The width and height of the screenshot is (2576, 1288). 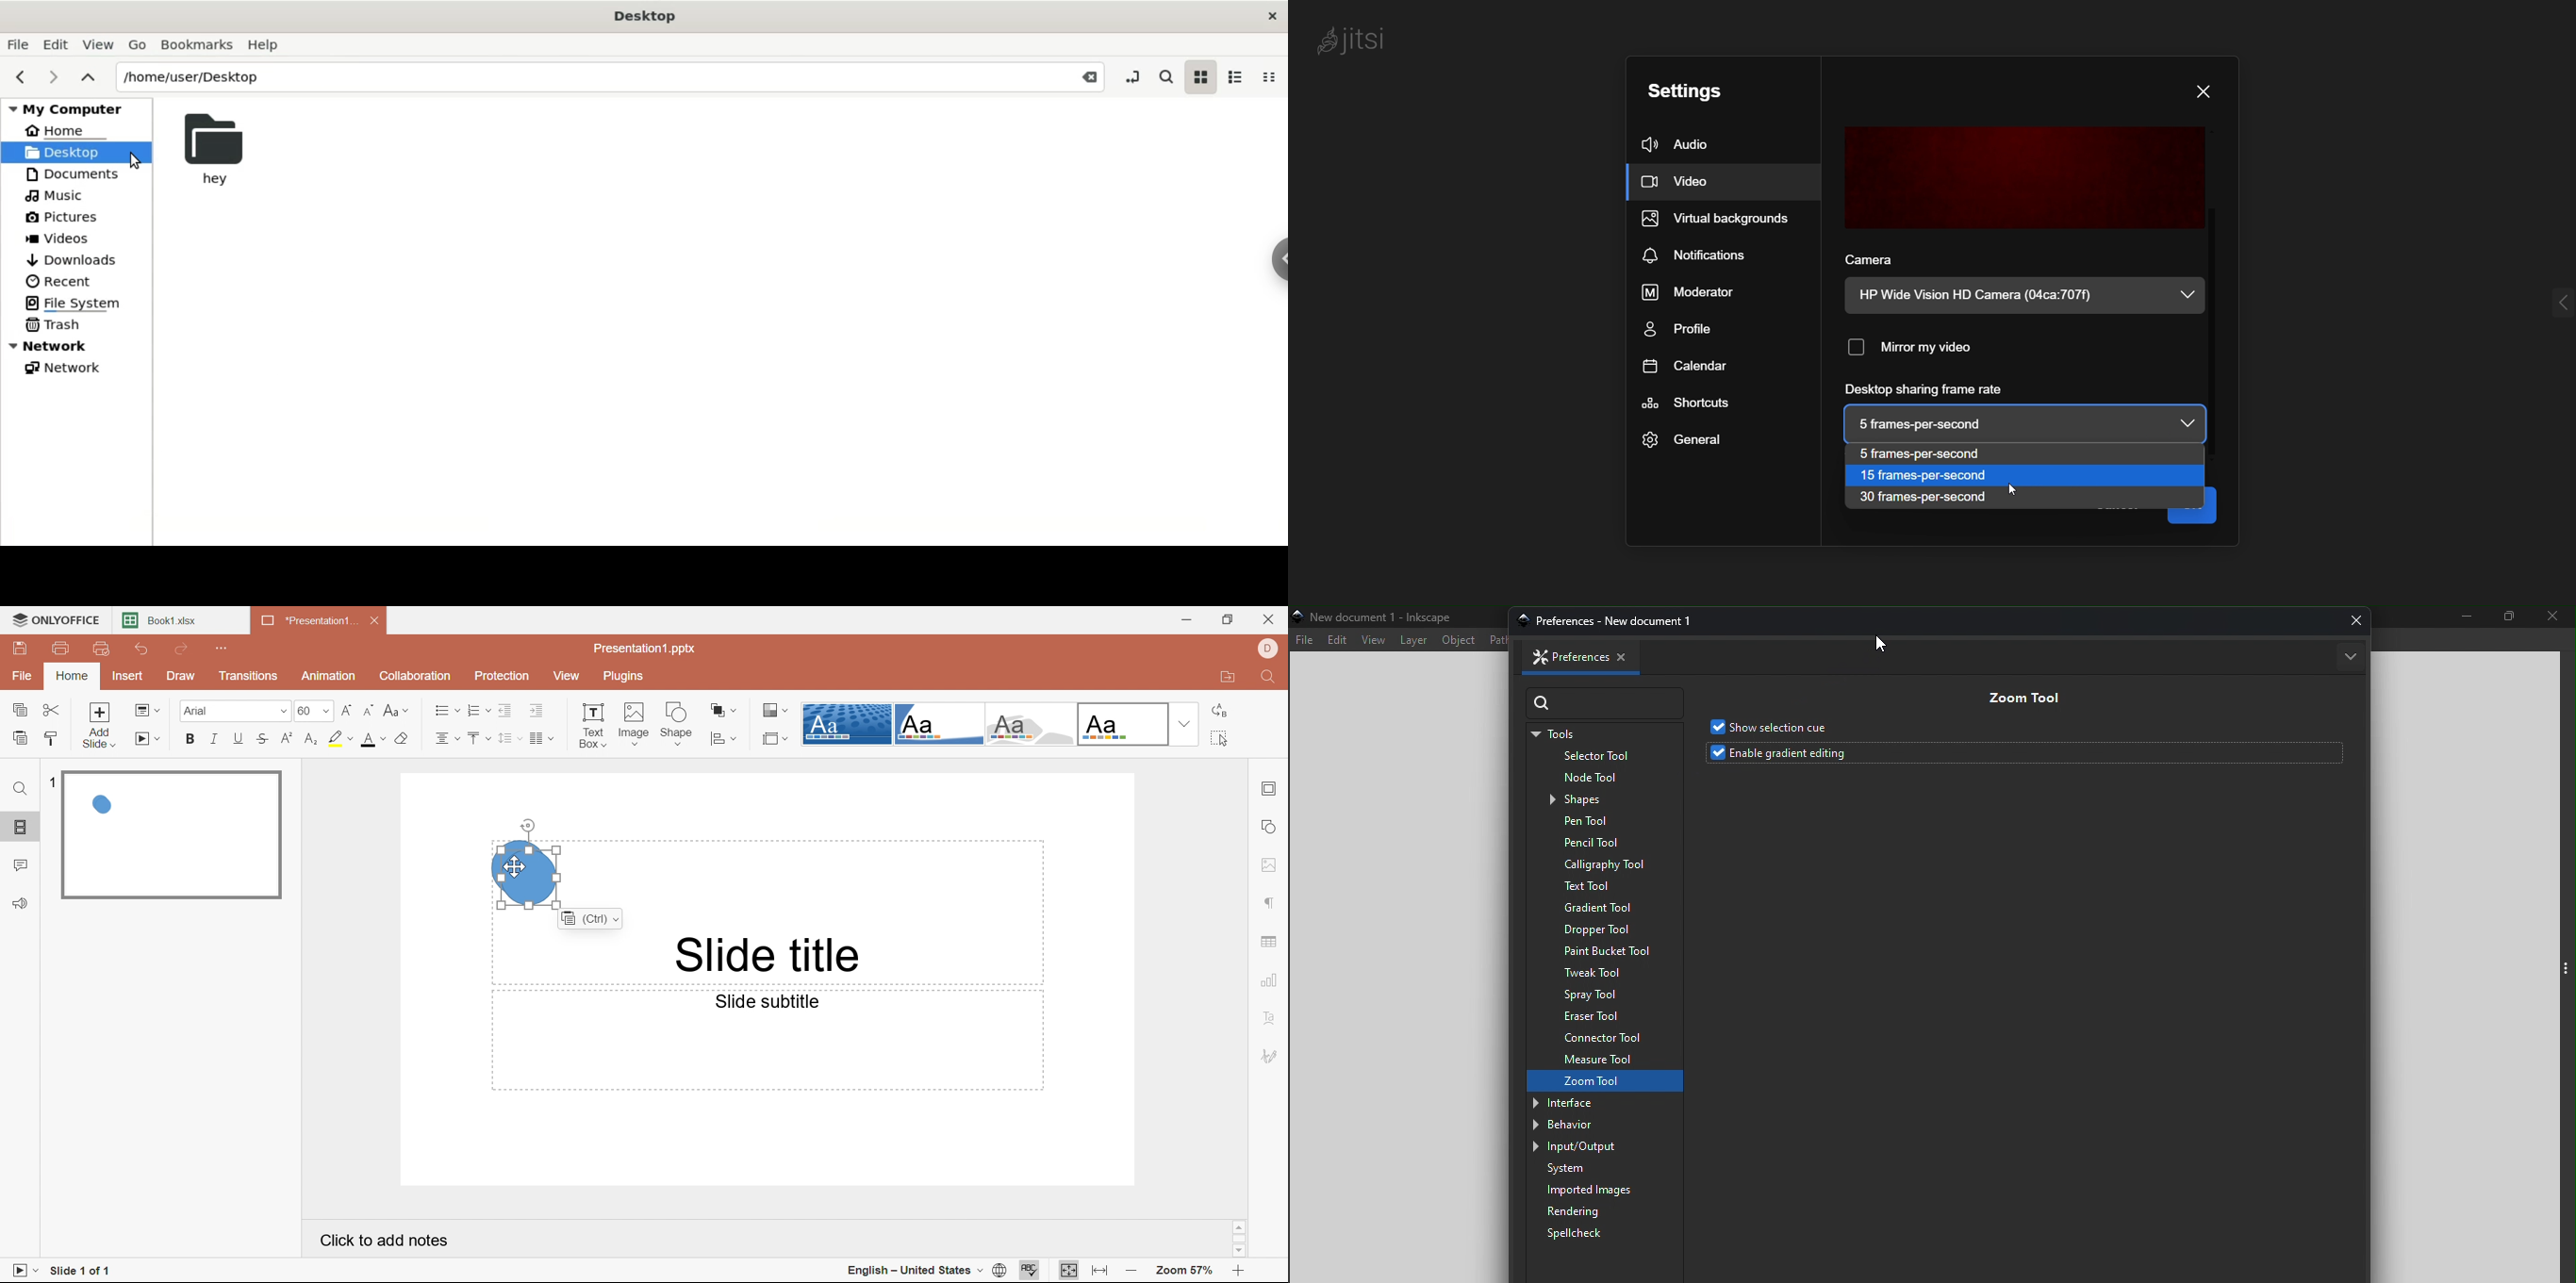 What do you see at coordinates (138, 44) in the screenshot?
I see `Go` at bounding box center [138, 44].